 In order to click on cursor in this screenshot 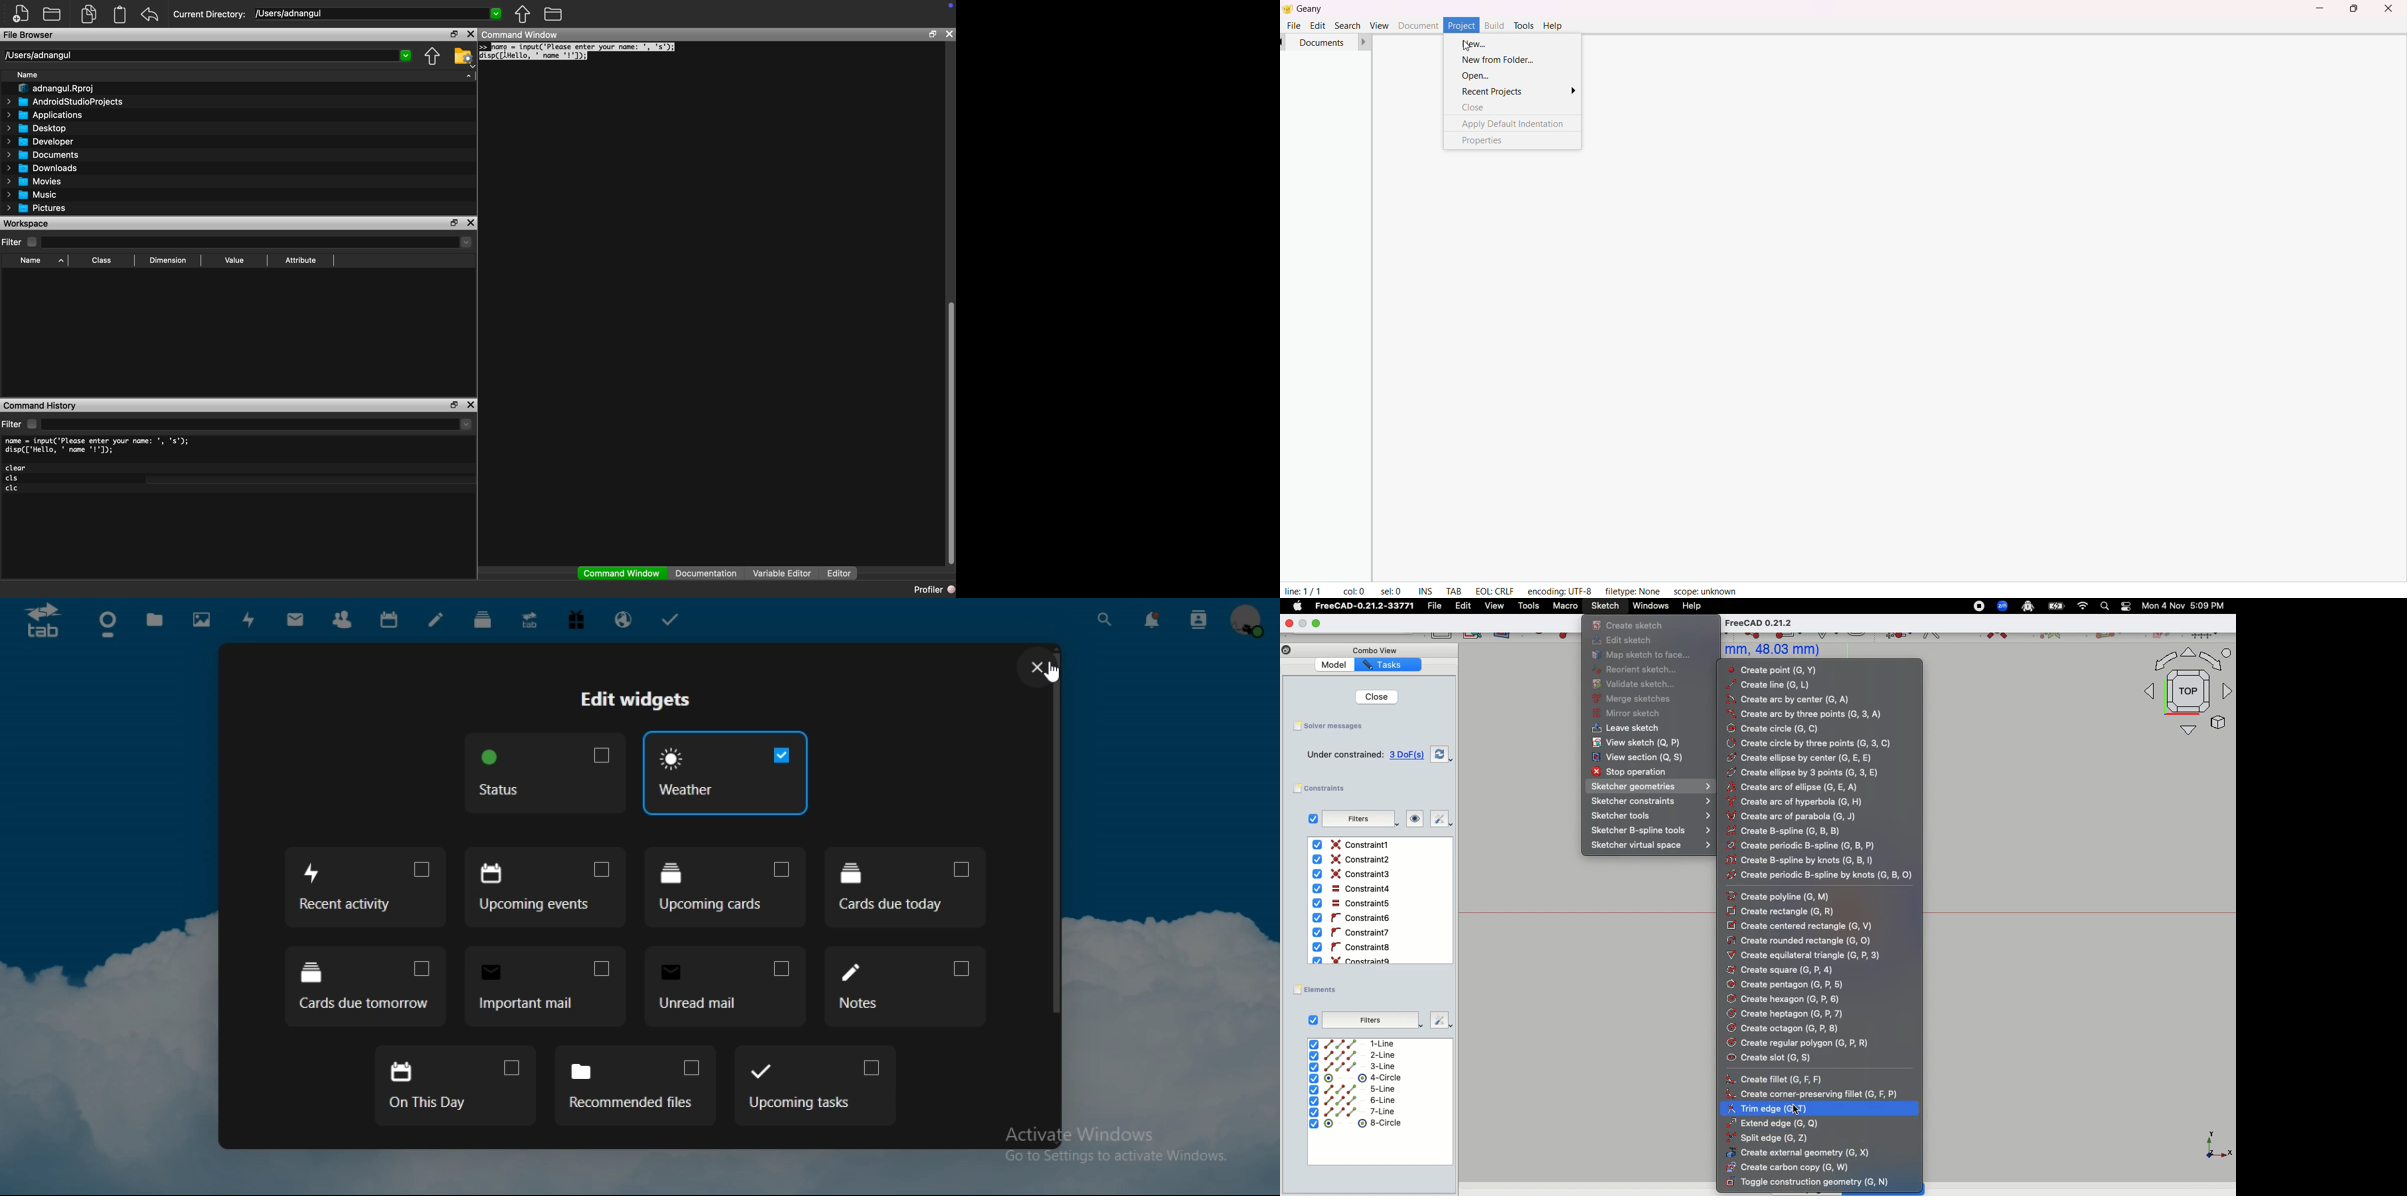, I will do `click(1050, 677)`.